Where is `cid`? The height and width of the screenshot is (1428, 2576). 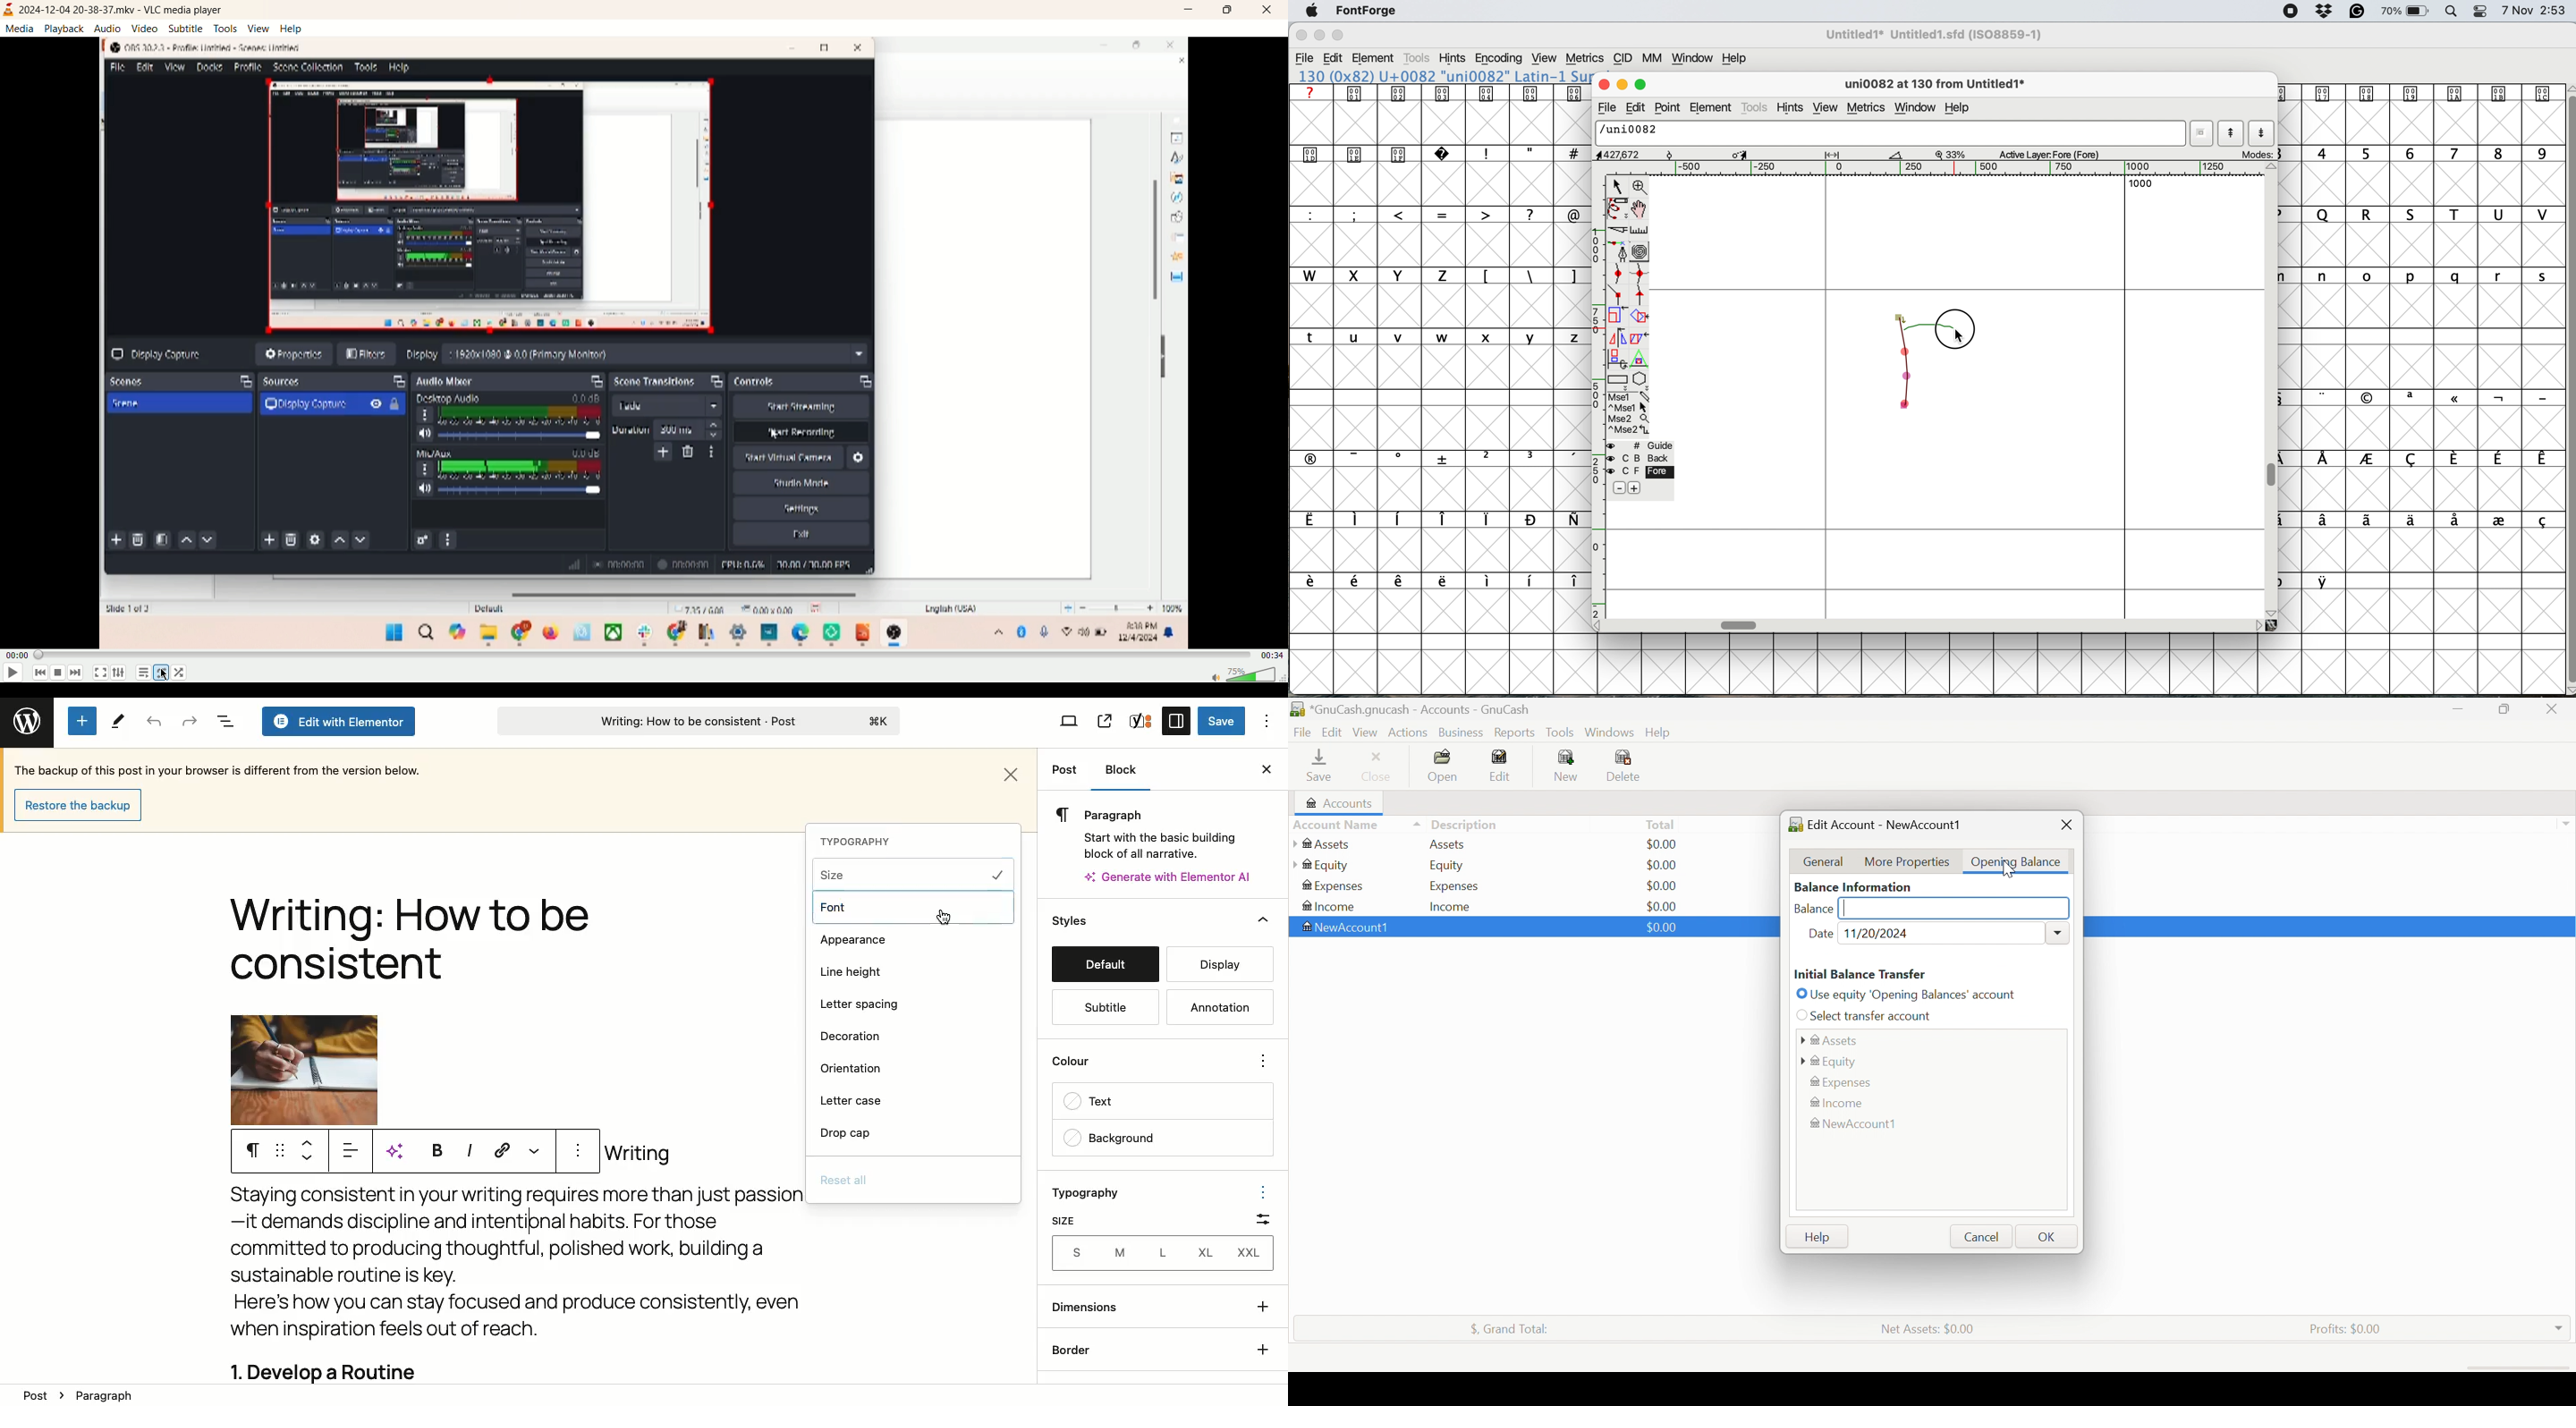 cid is located at coordinates (1624, 59).